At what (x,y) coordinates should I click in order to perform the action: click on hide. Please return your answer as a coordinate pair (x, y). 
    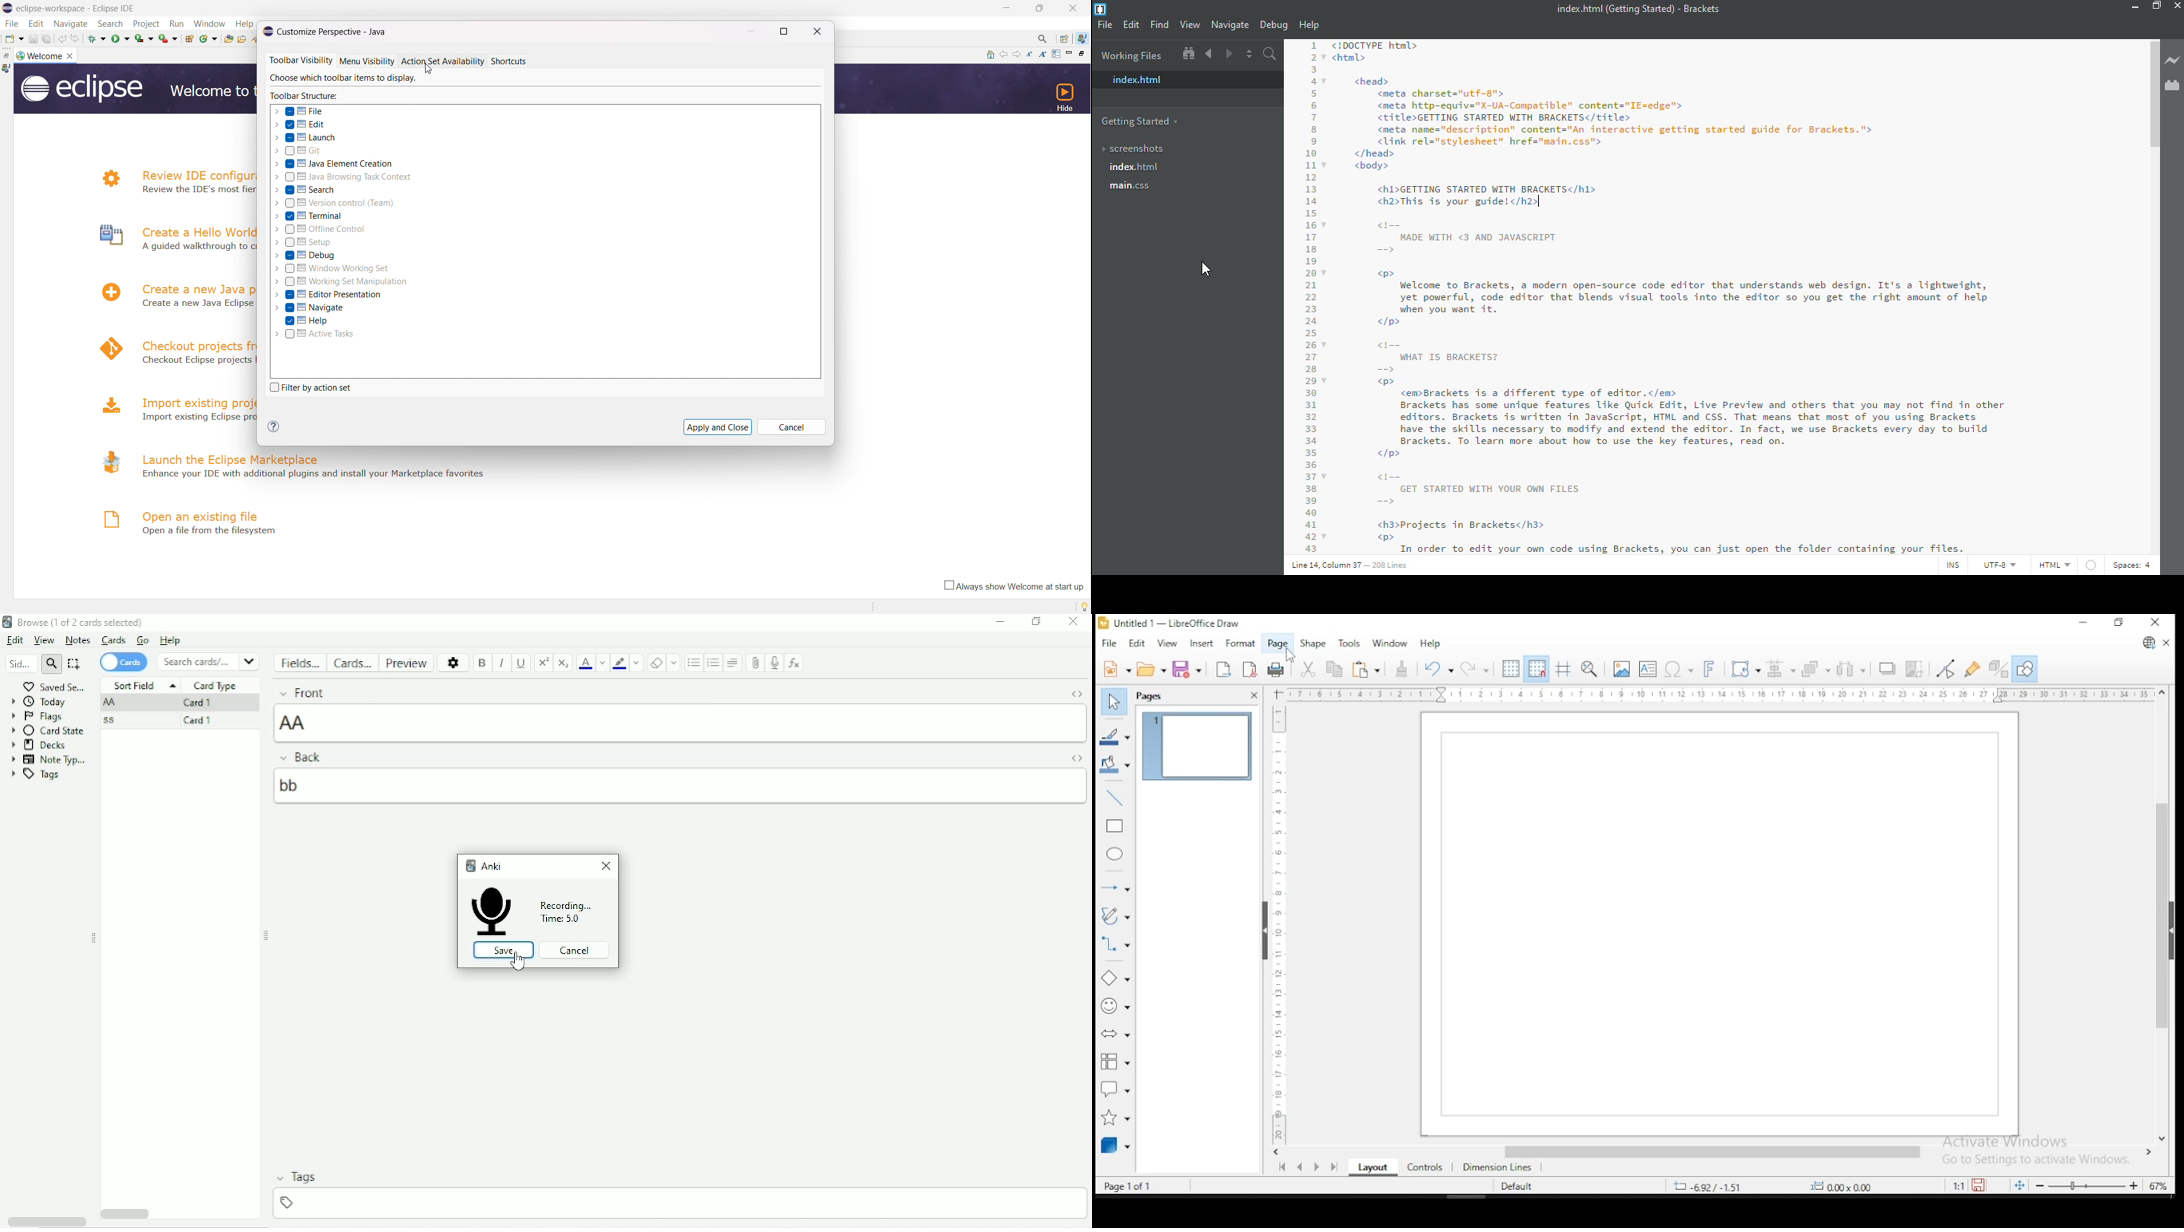
    Looking at the image, I should click on (1064, 97).